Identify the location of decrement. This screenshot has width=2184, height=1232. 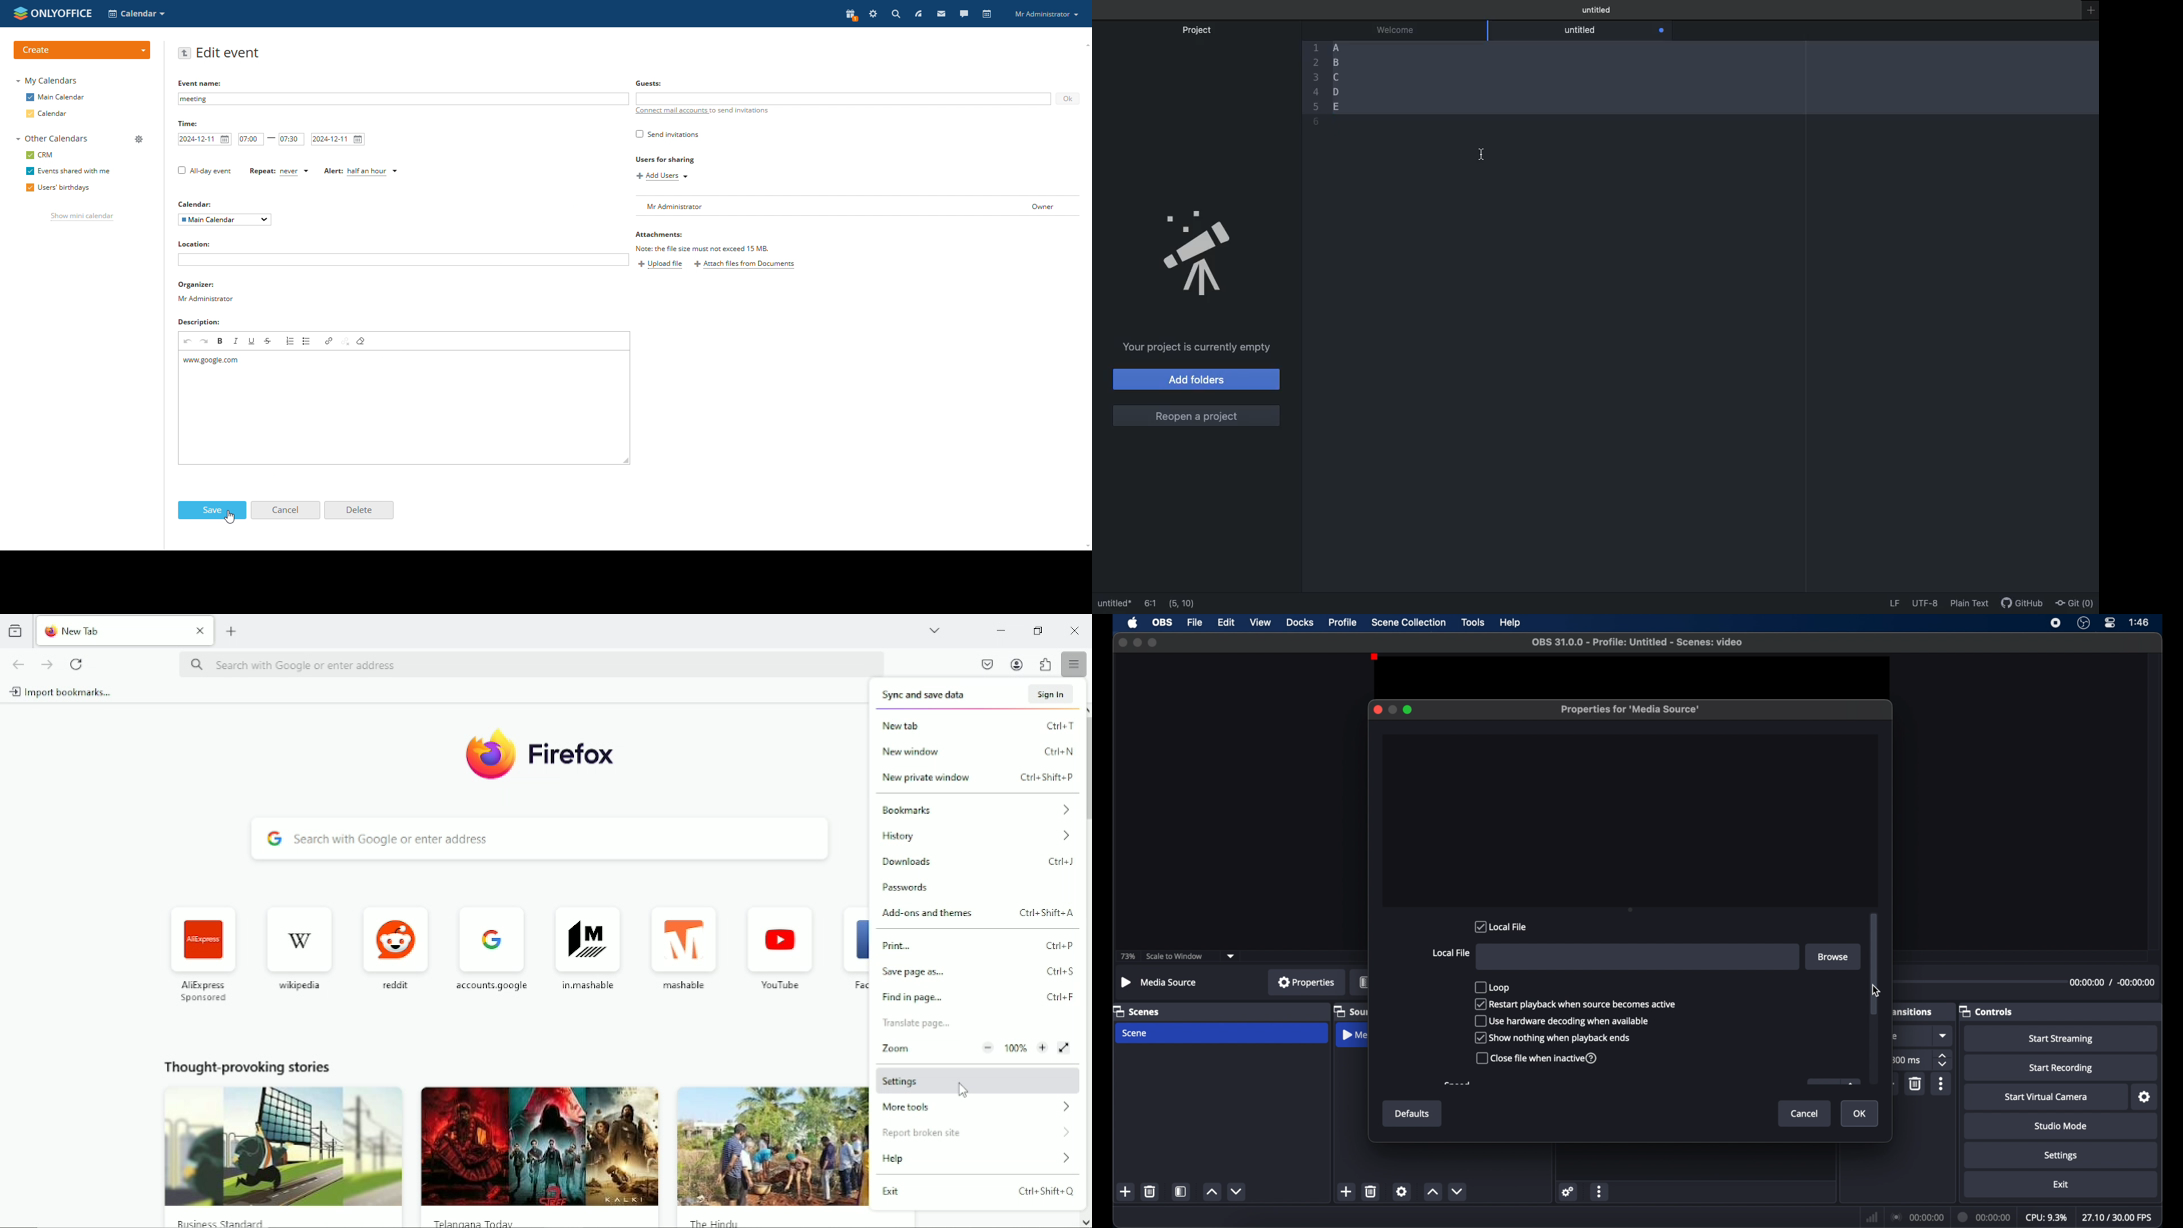
(1458, 1191).